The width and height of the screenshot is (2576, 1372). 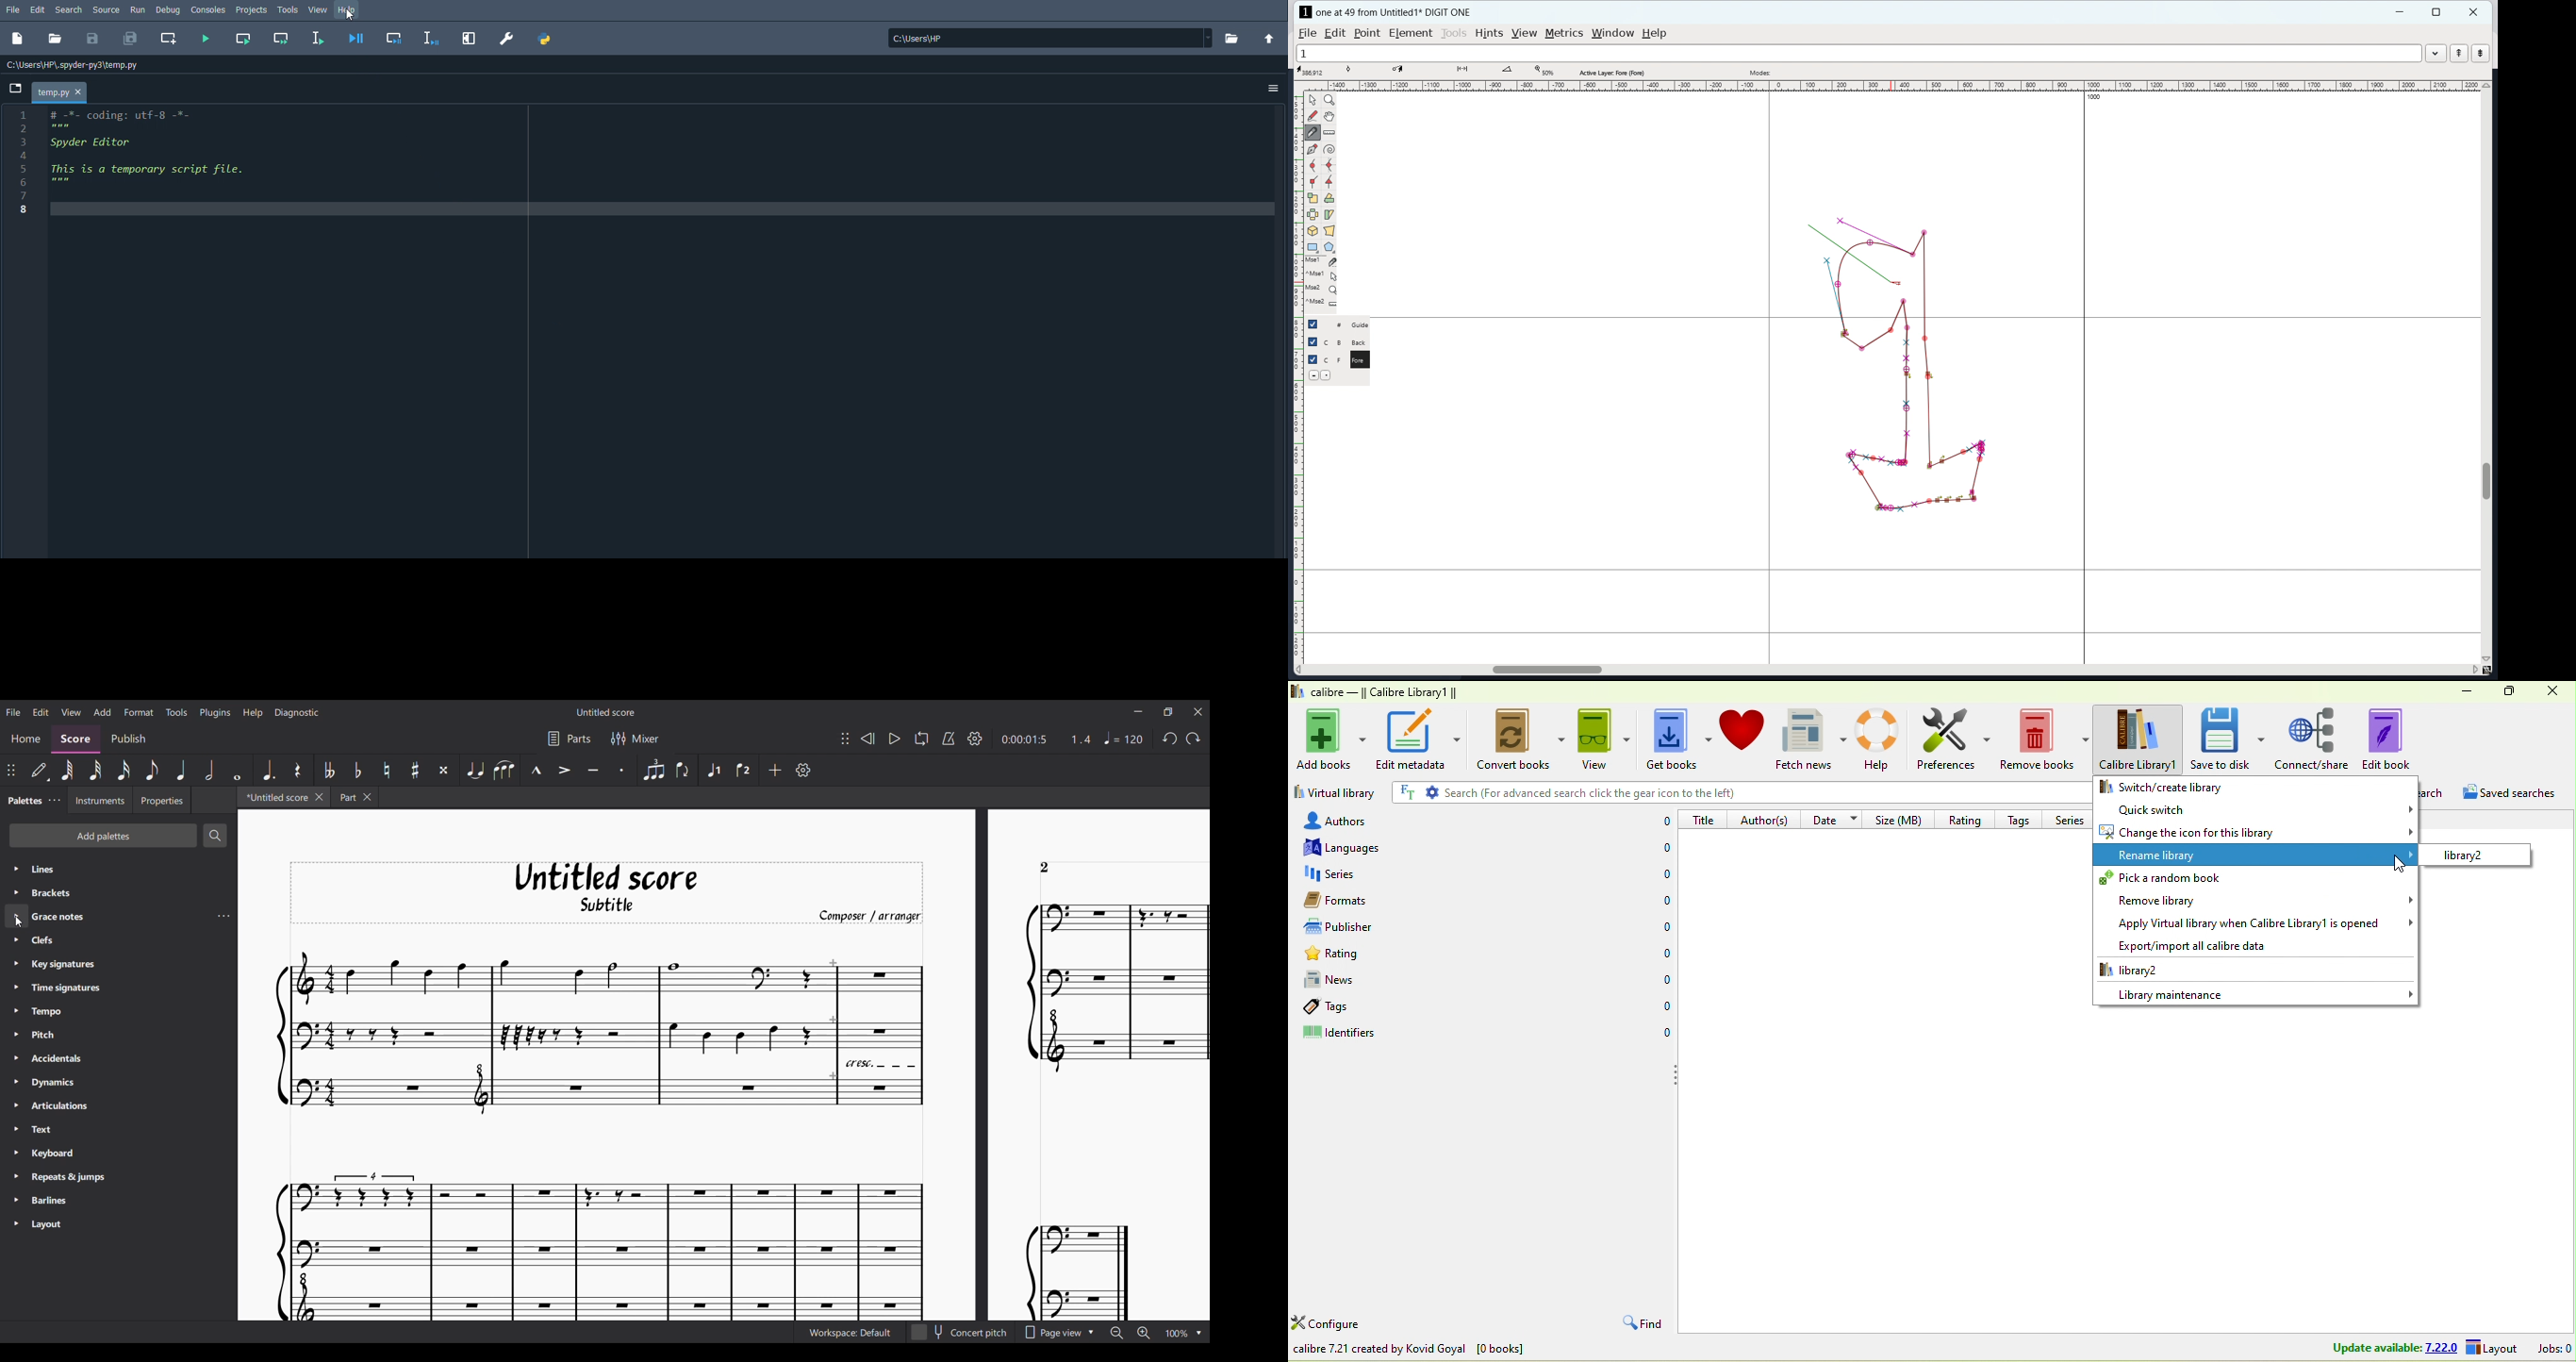 I want to click on mse2, so click(x=1325, y=287).